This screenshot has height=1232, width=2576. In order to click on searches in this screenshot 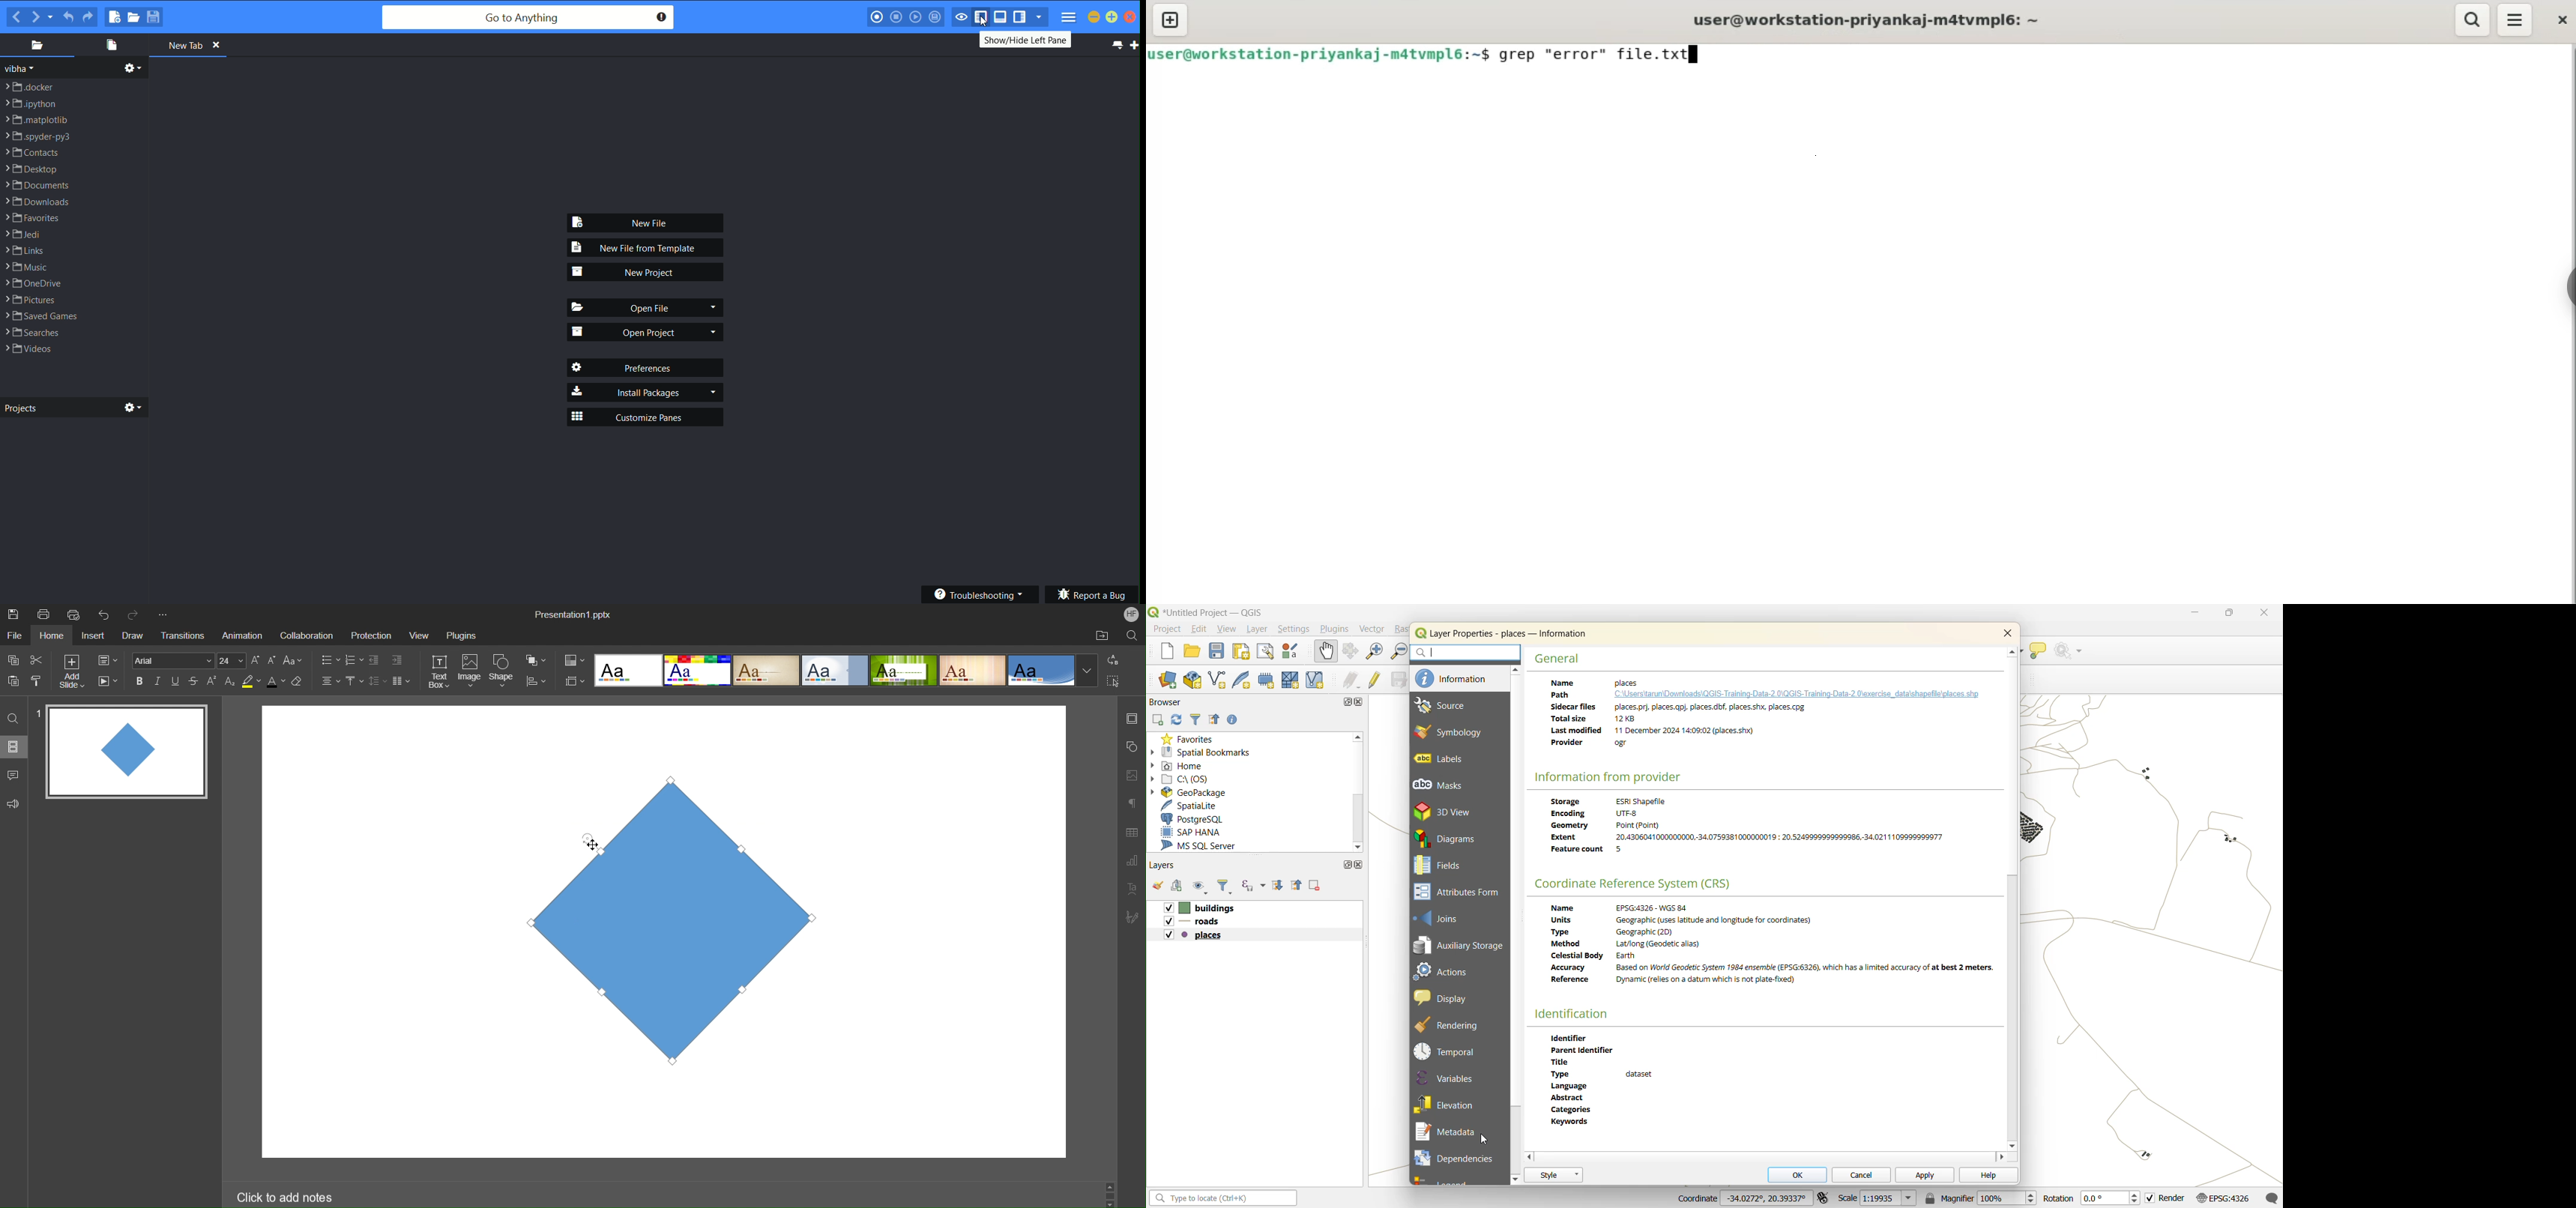, I will do `click(32, 332)`.